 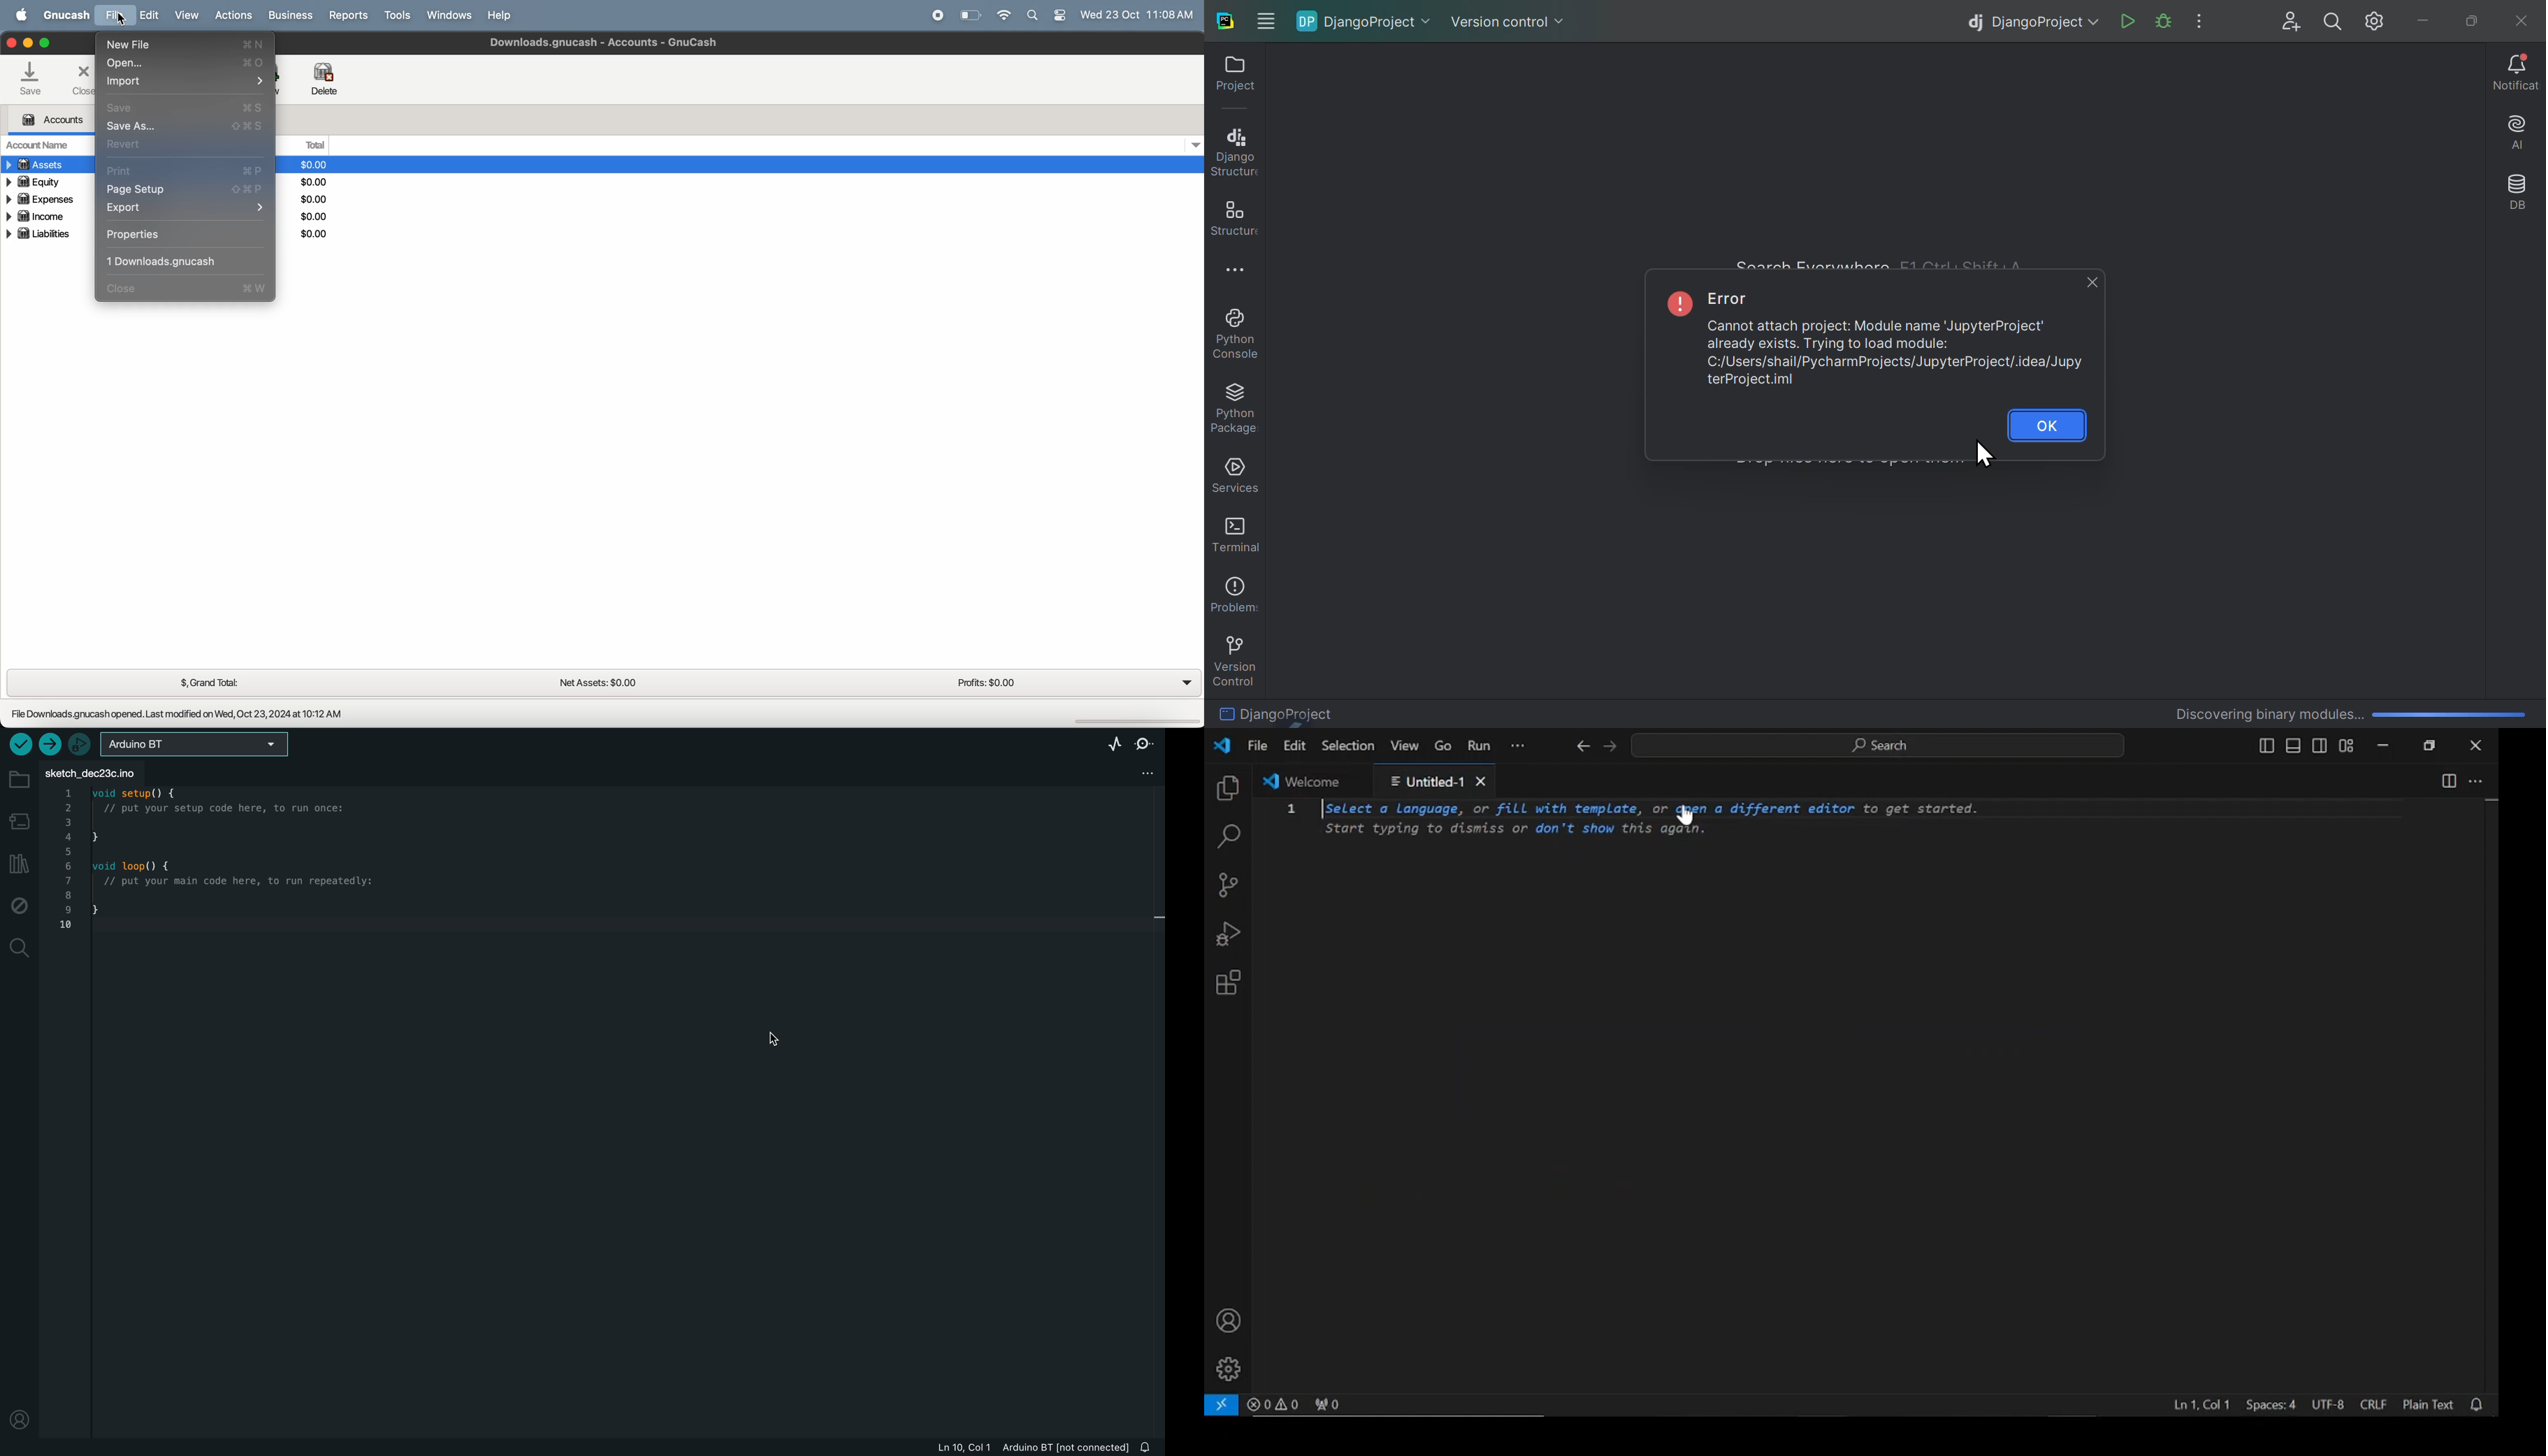 What do you see at coordinates (2518, 18) in the screenshot?
I see `Close` at bounding box center [2518, 18].